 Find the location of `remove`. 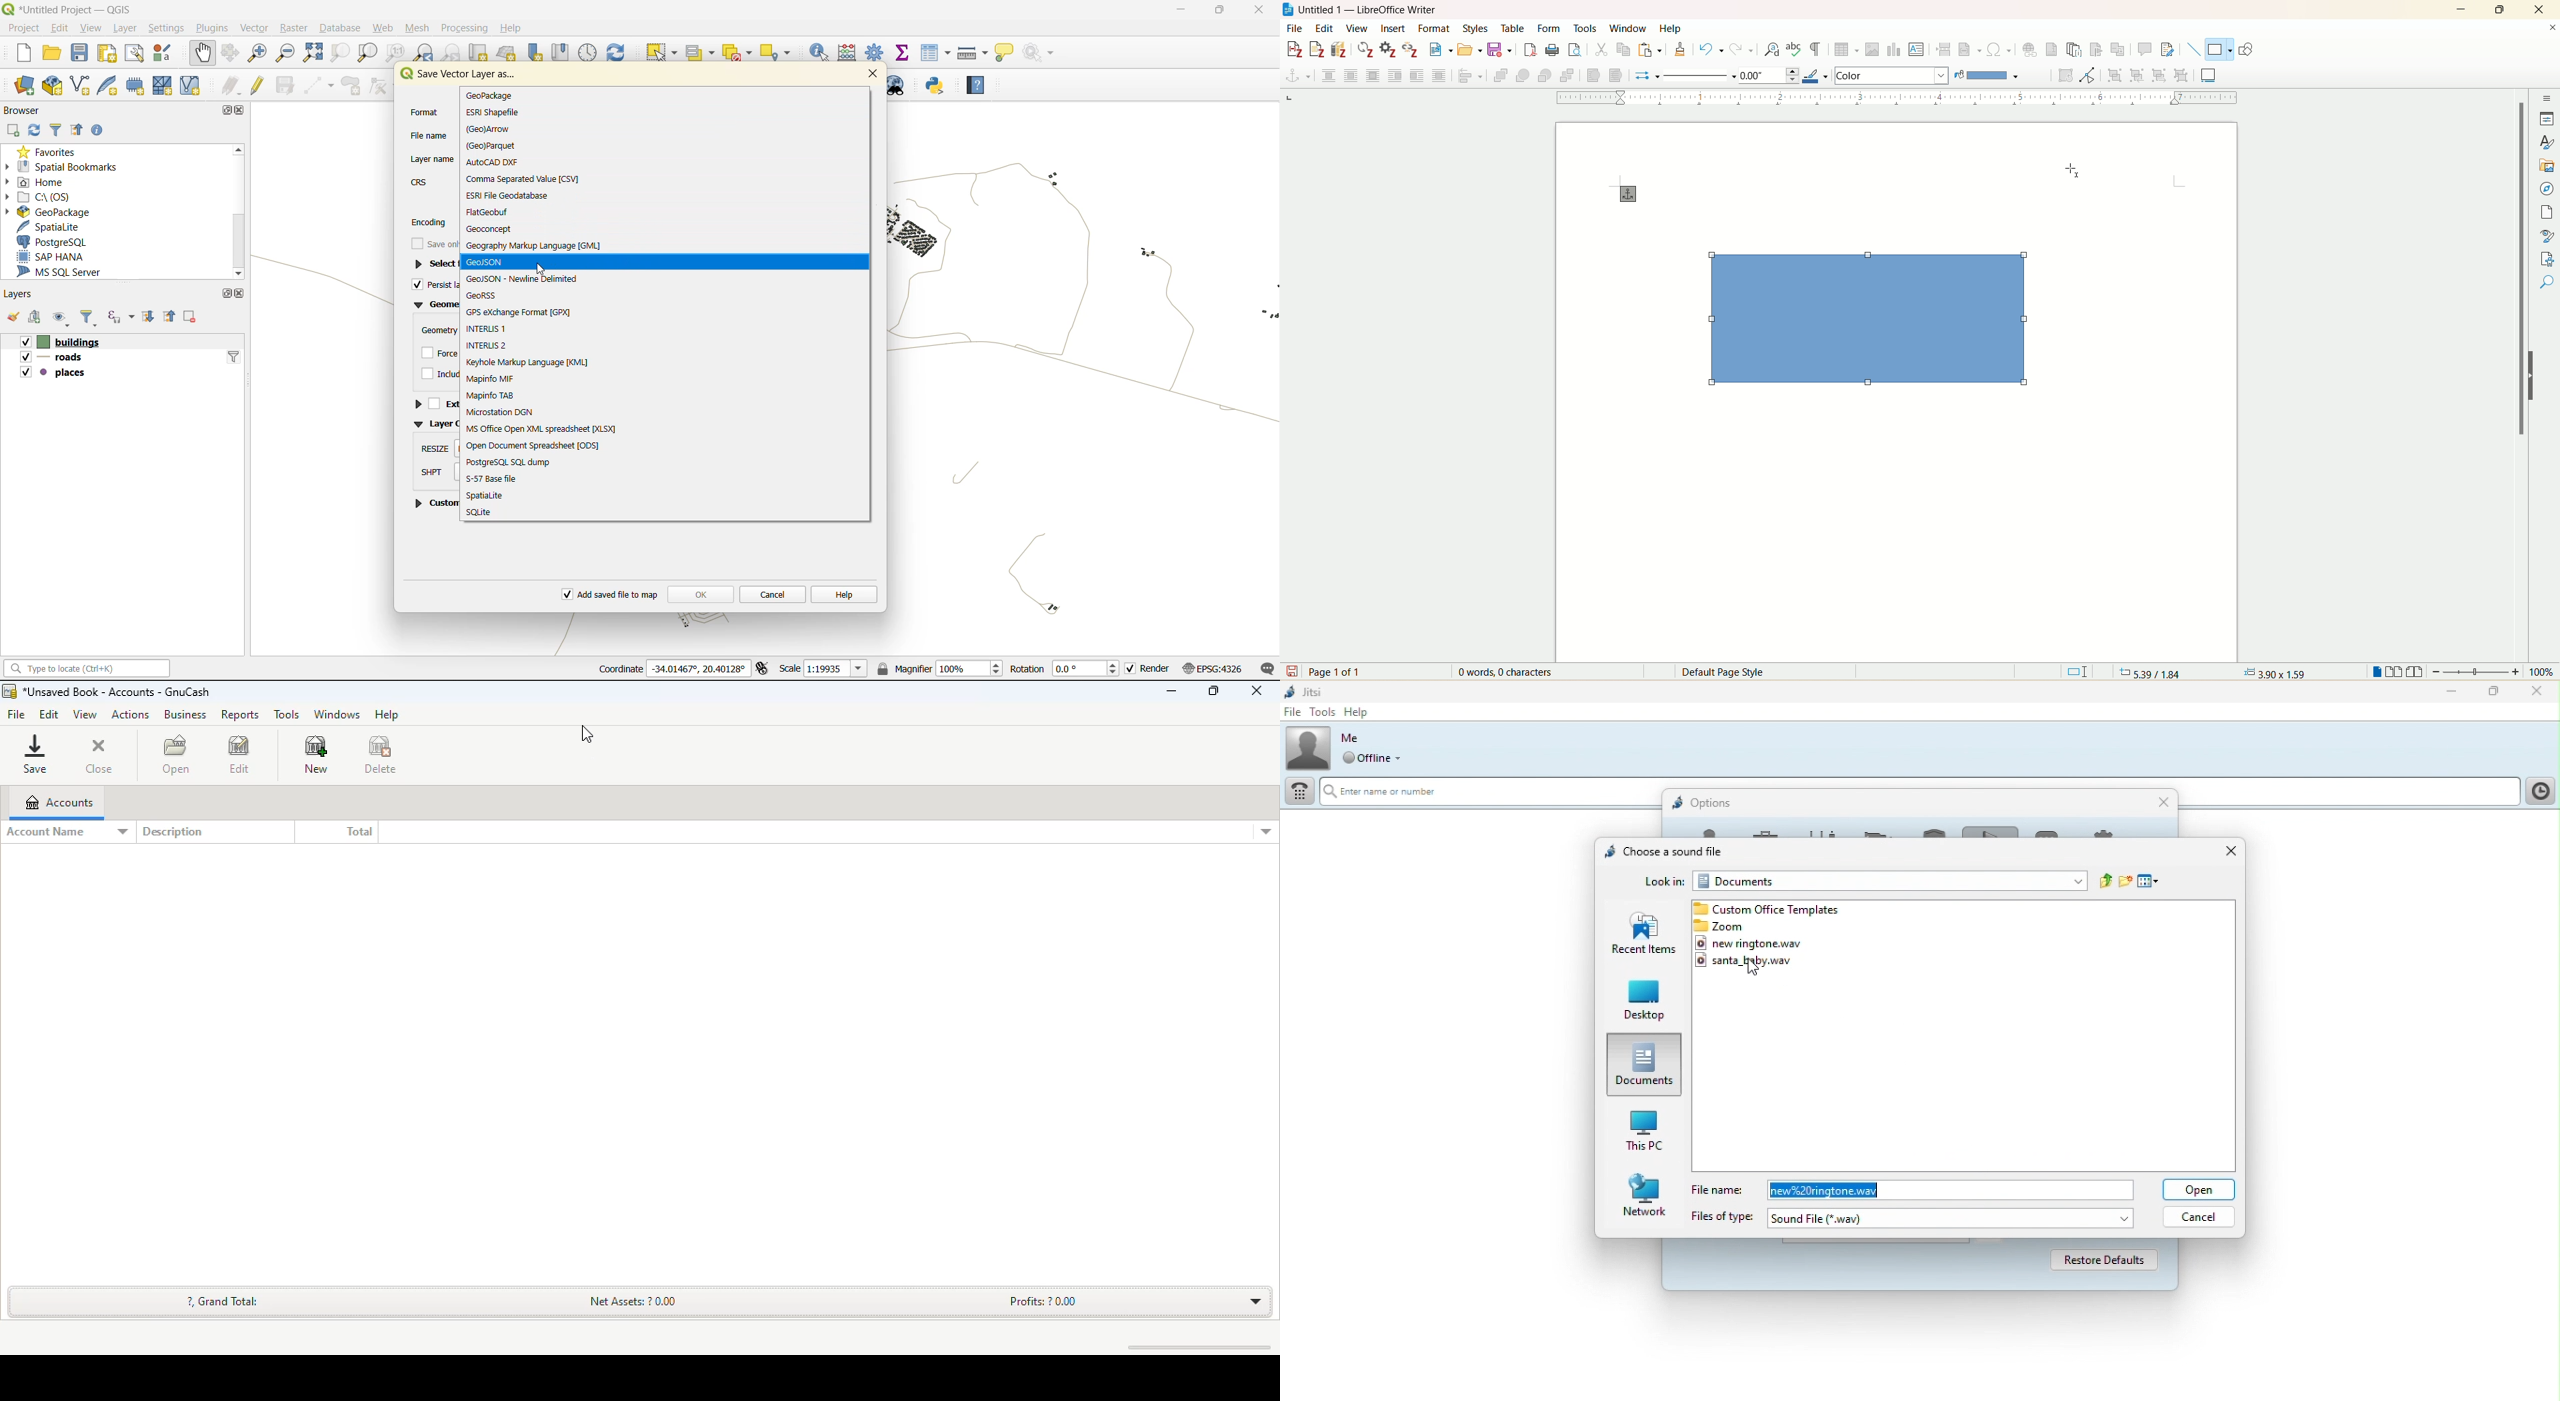

remove is located at coordinates (193, 317).